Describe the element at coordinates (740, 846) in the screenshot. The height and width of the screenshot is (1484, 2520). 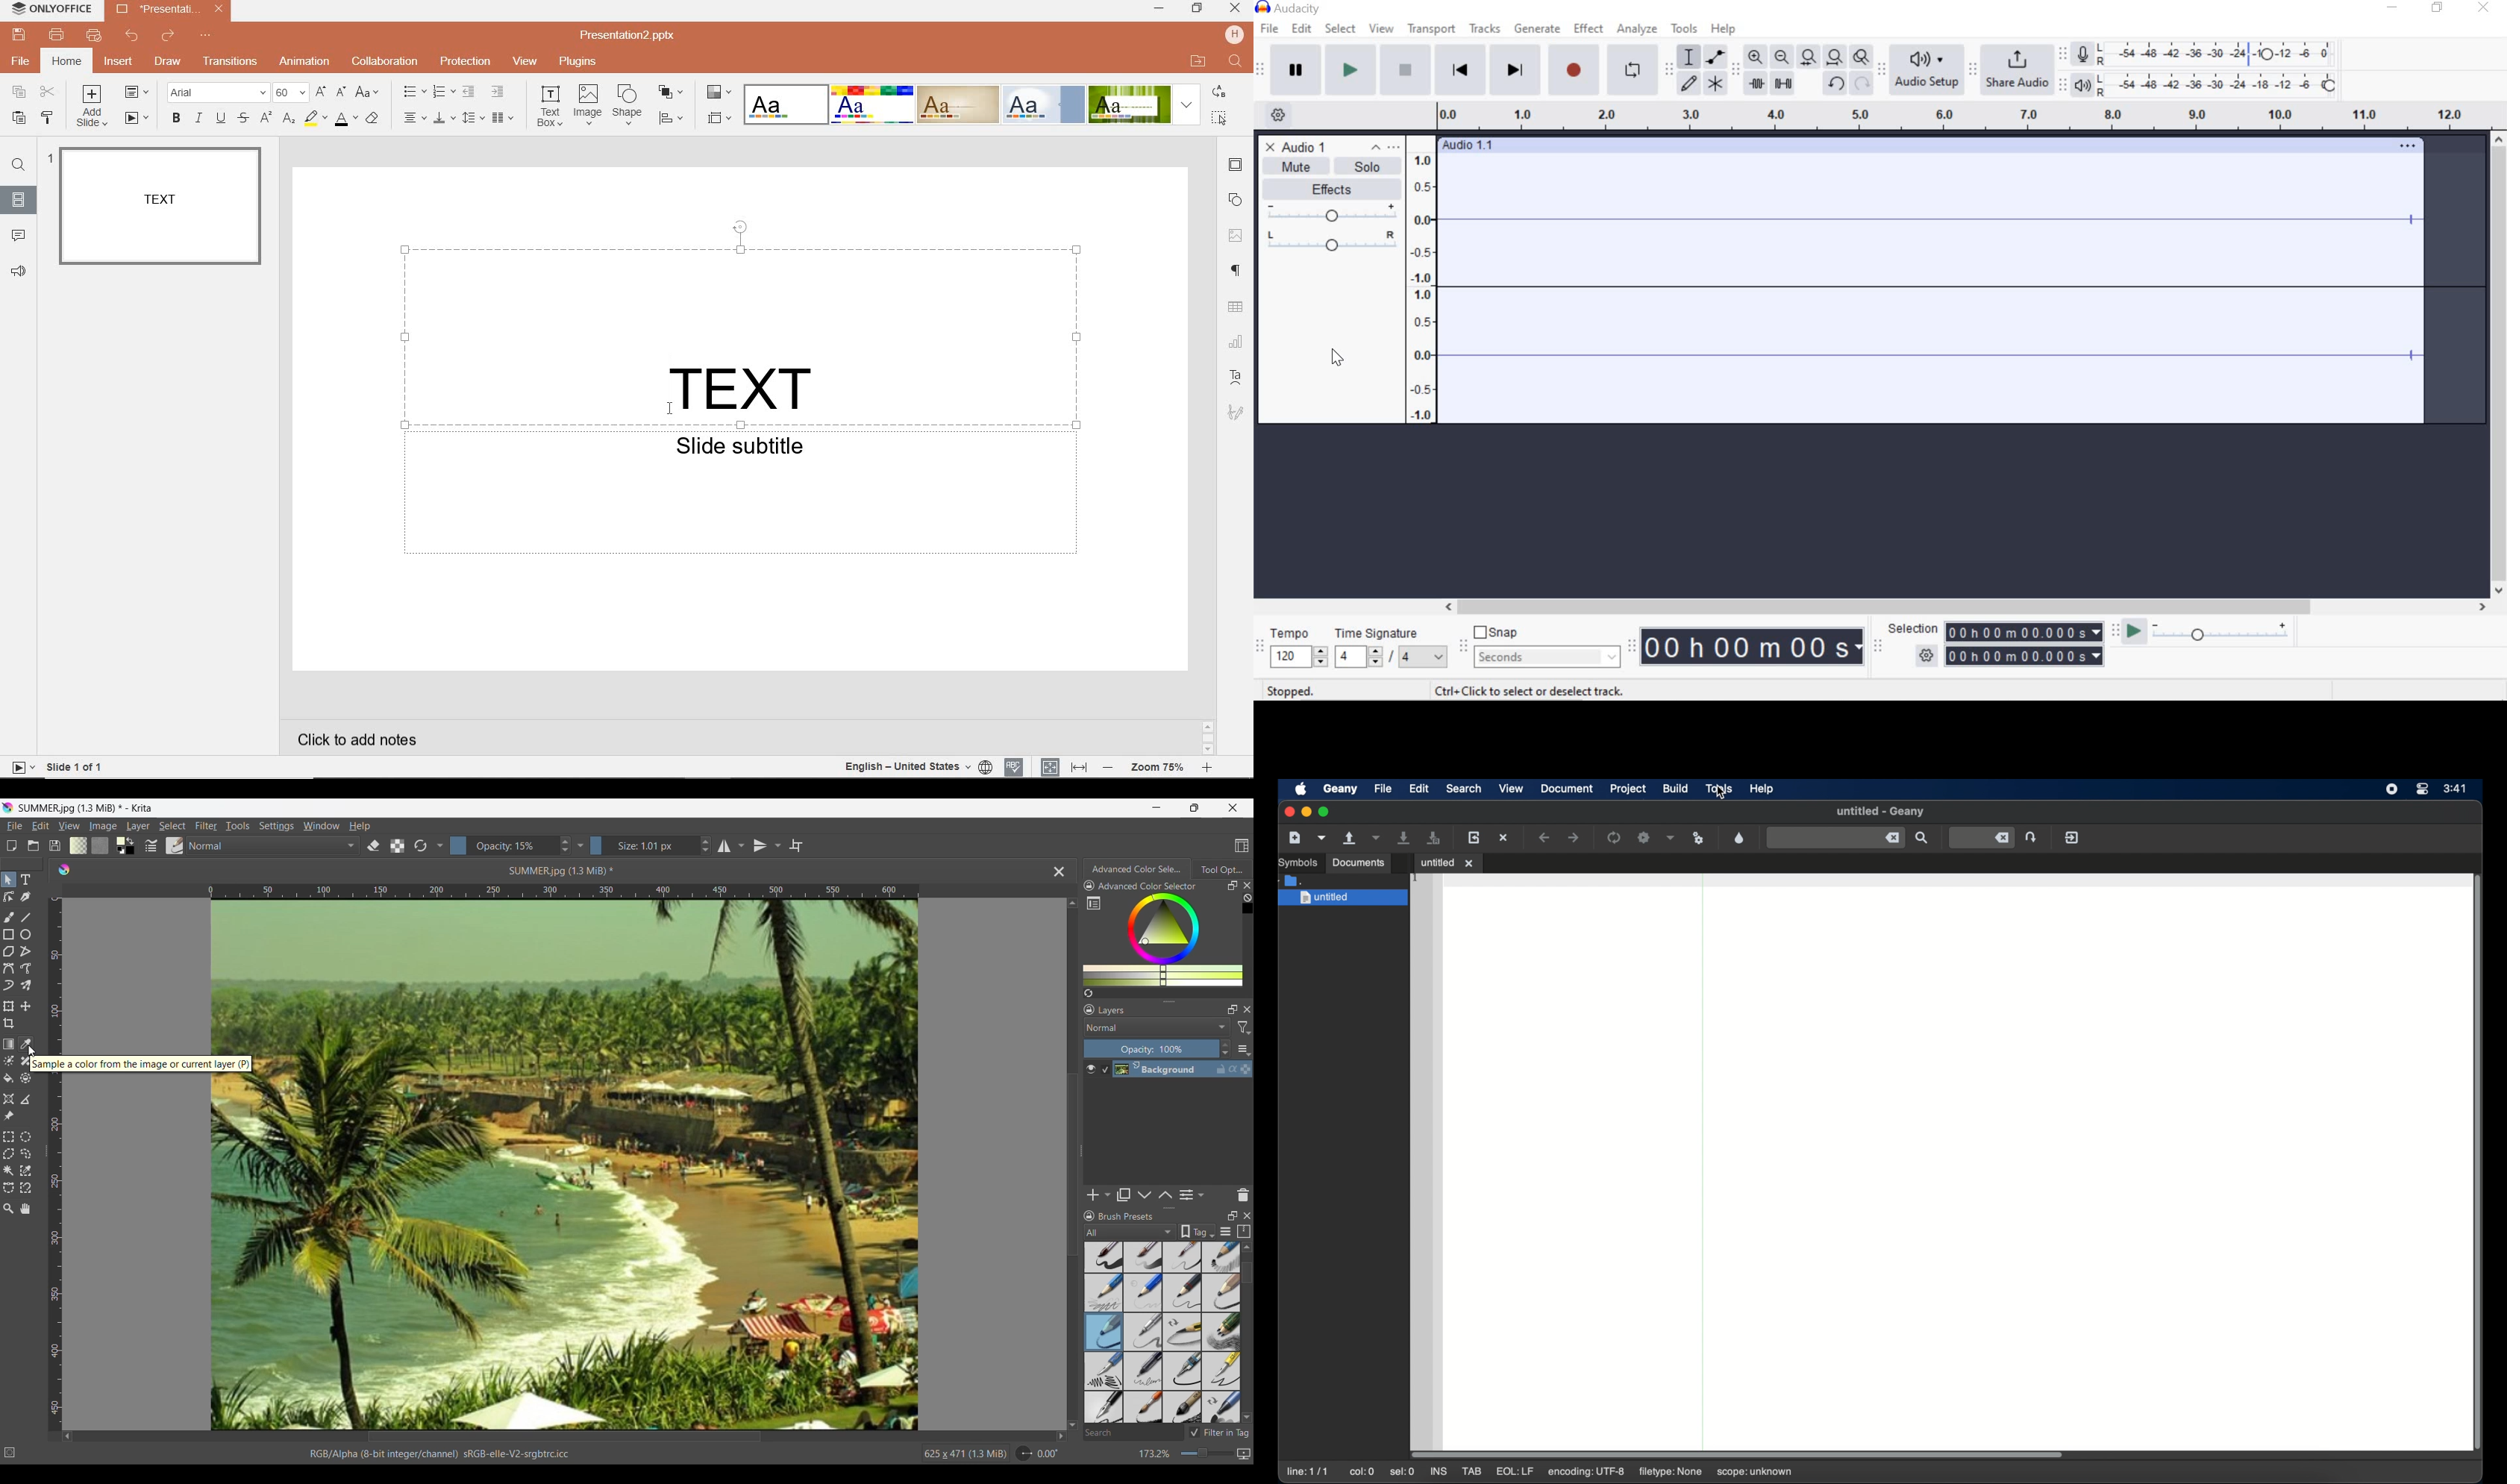
I see `Horizontal mirror tool settings` at that location.